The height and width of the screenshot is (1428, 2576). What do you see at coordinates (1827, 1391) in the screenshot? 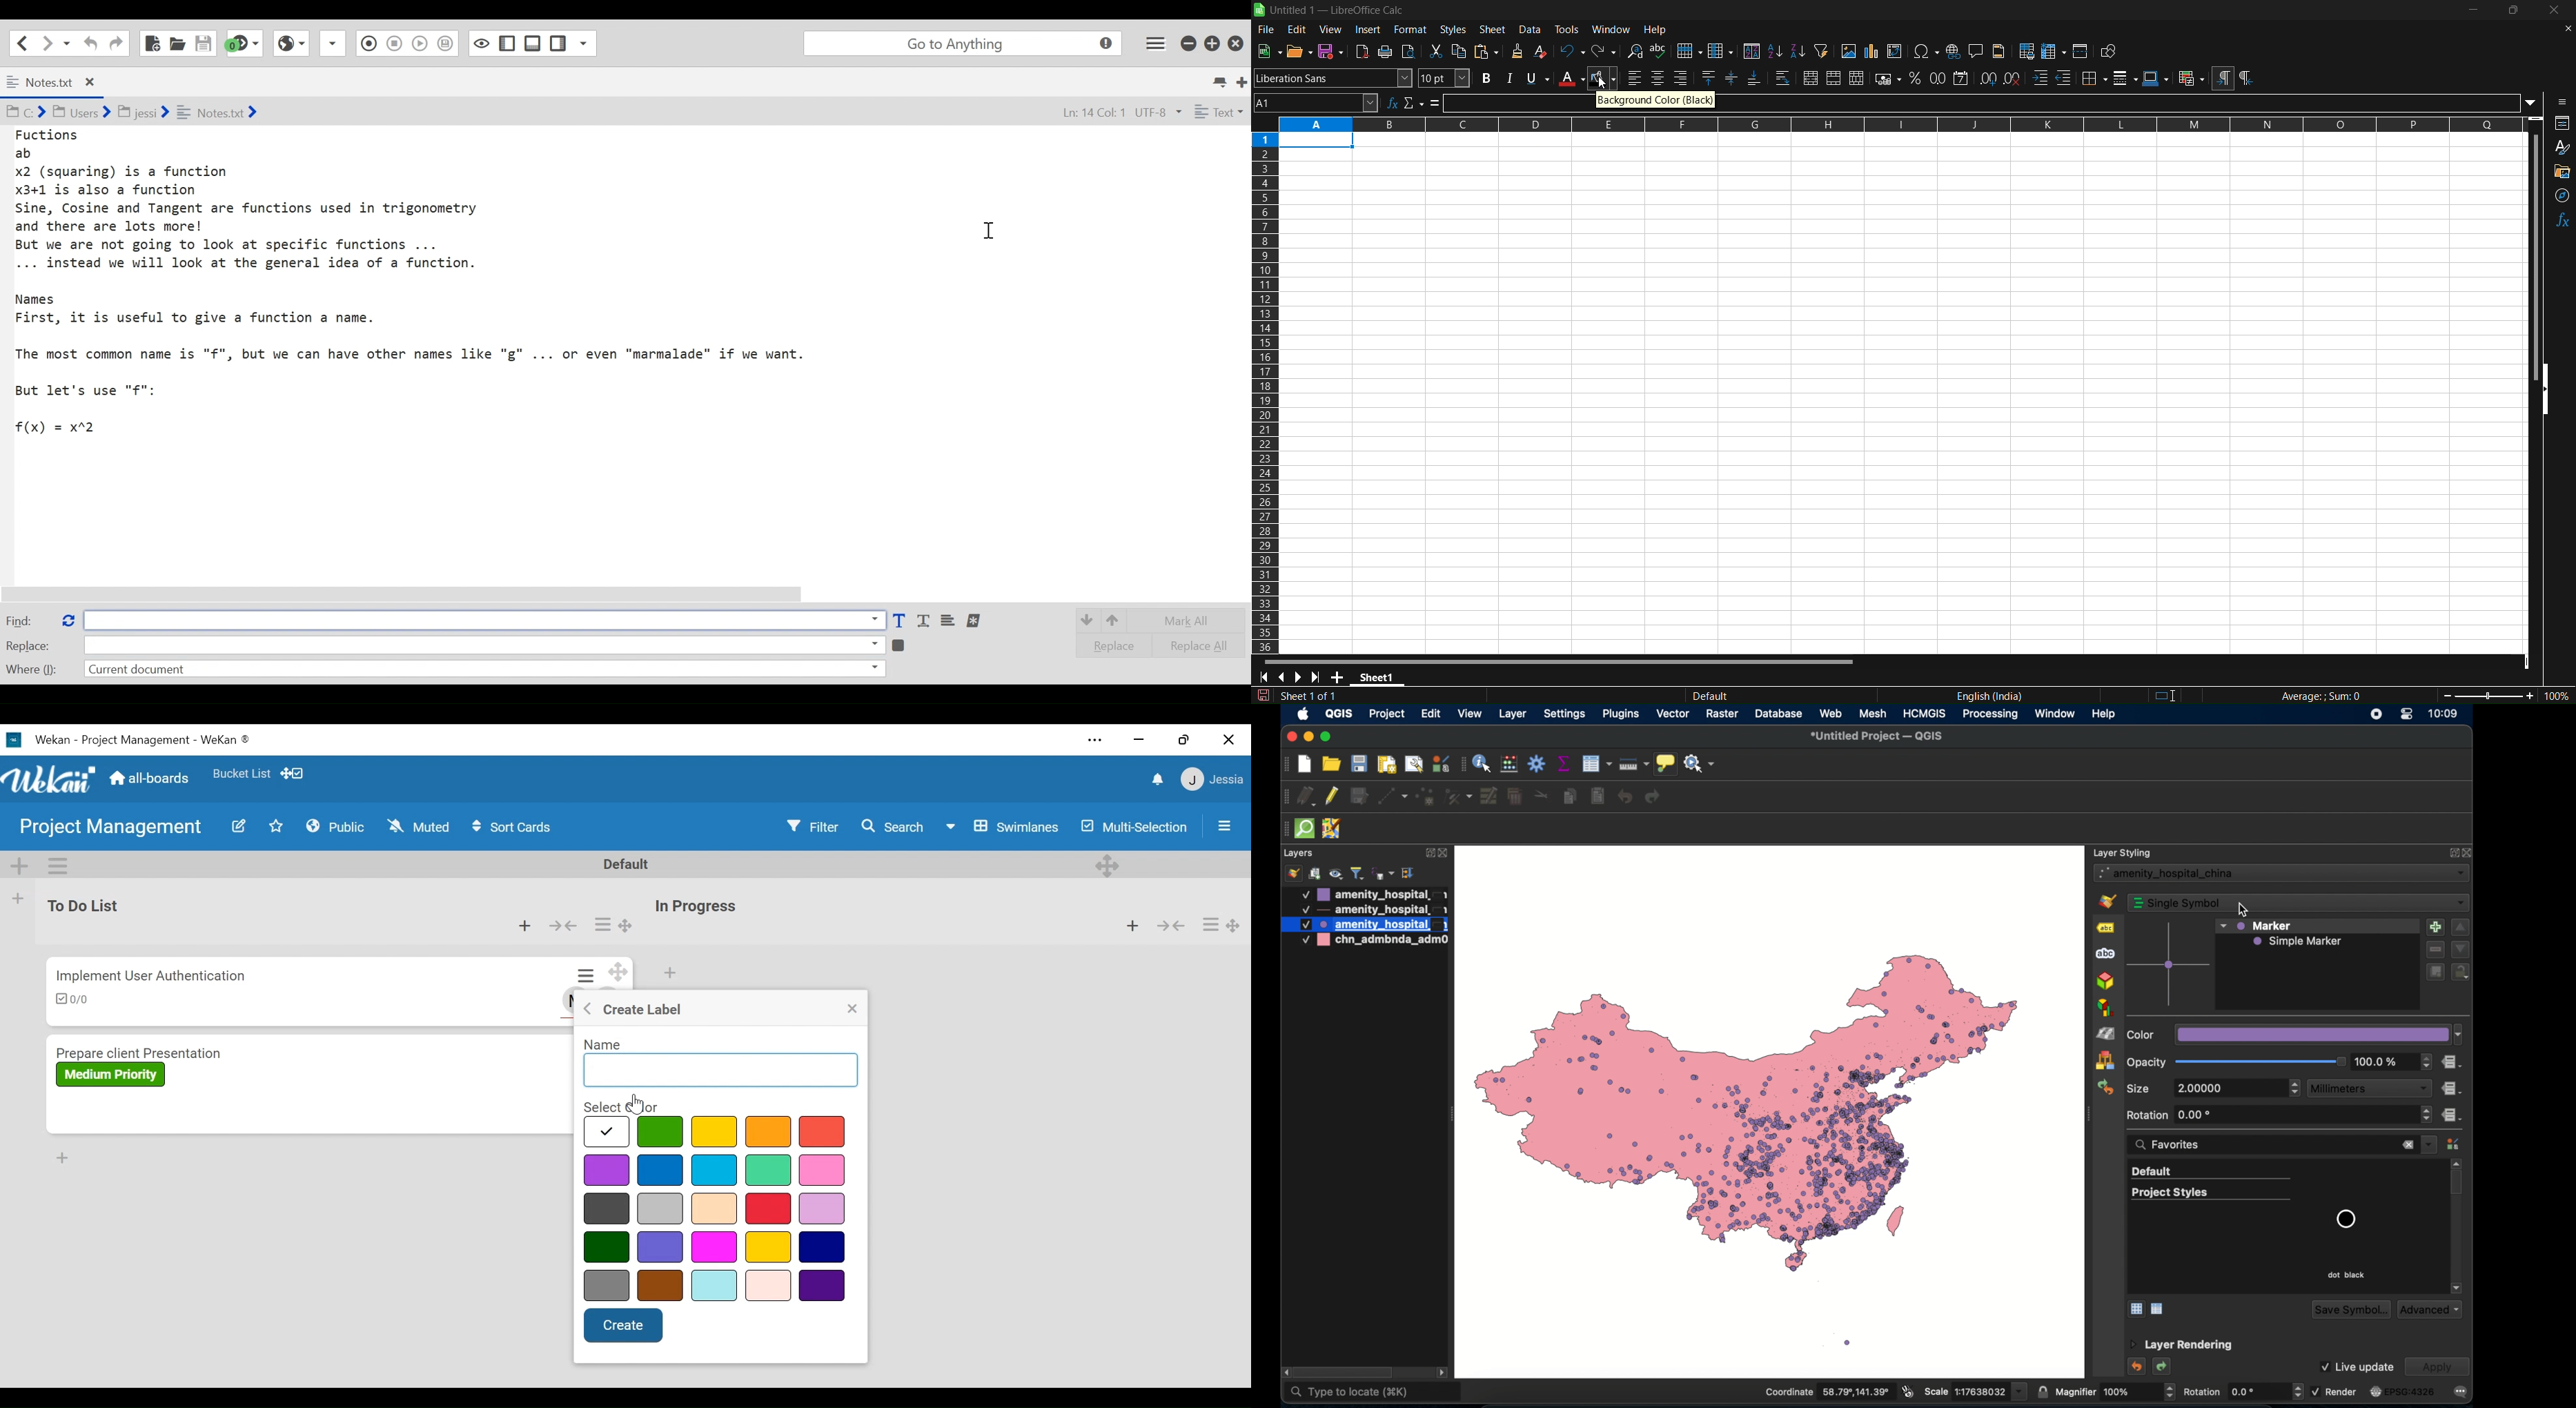
I see `coordinate` at bounding box center [1827, 1391].